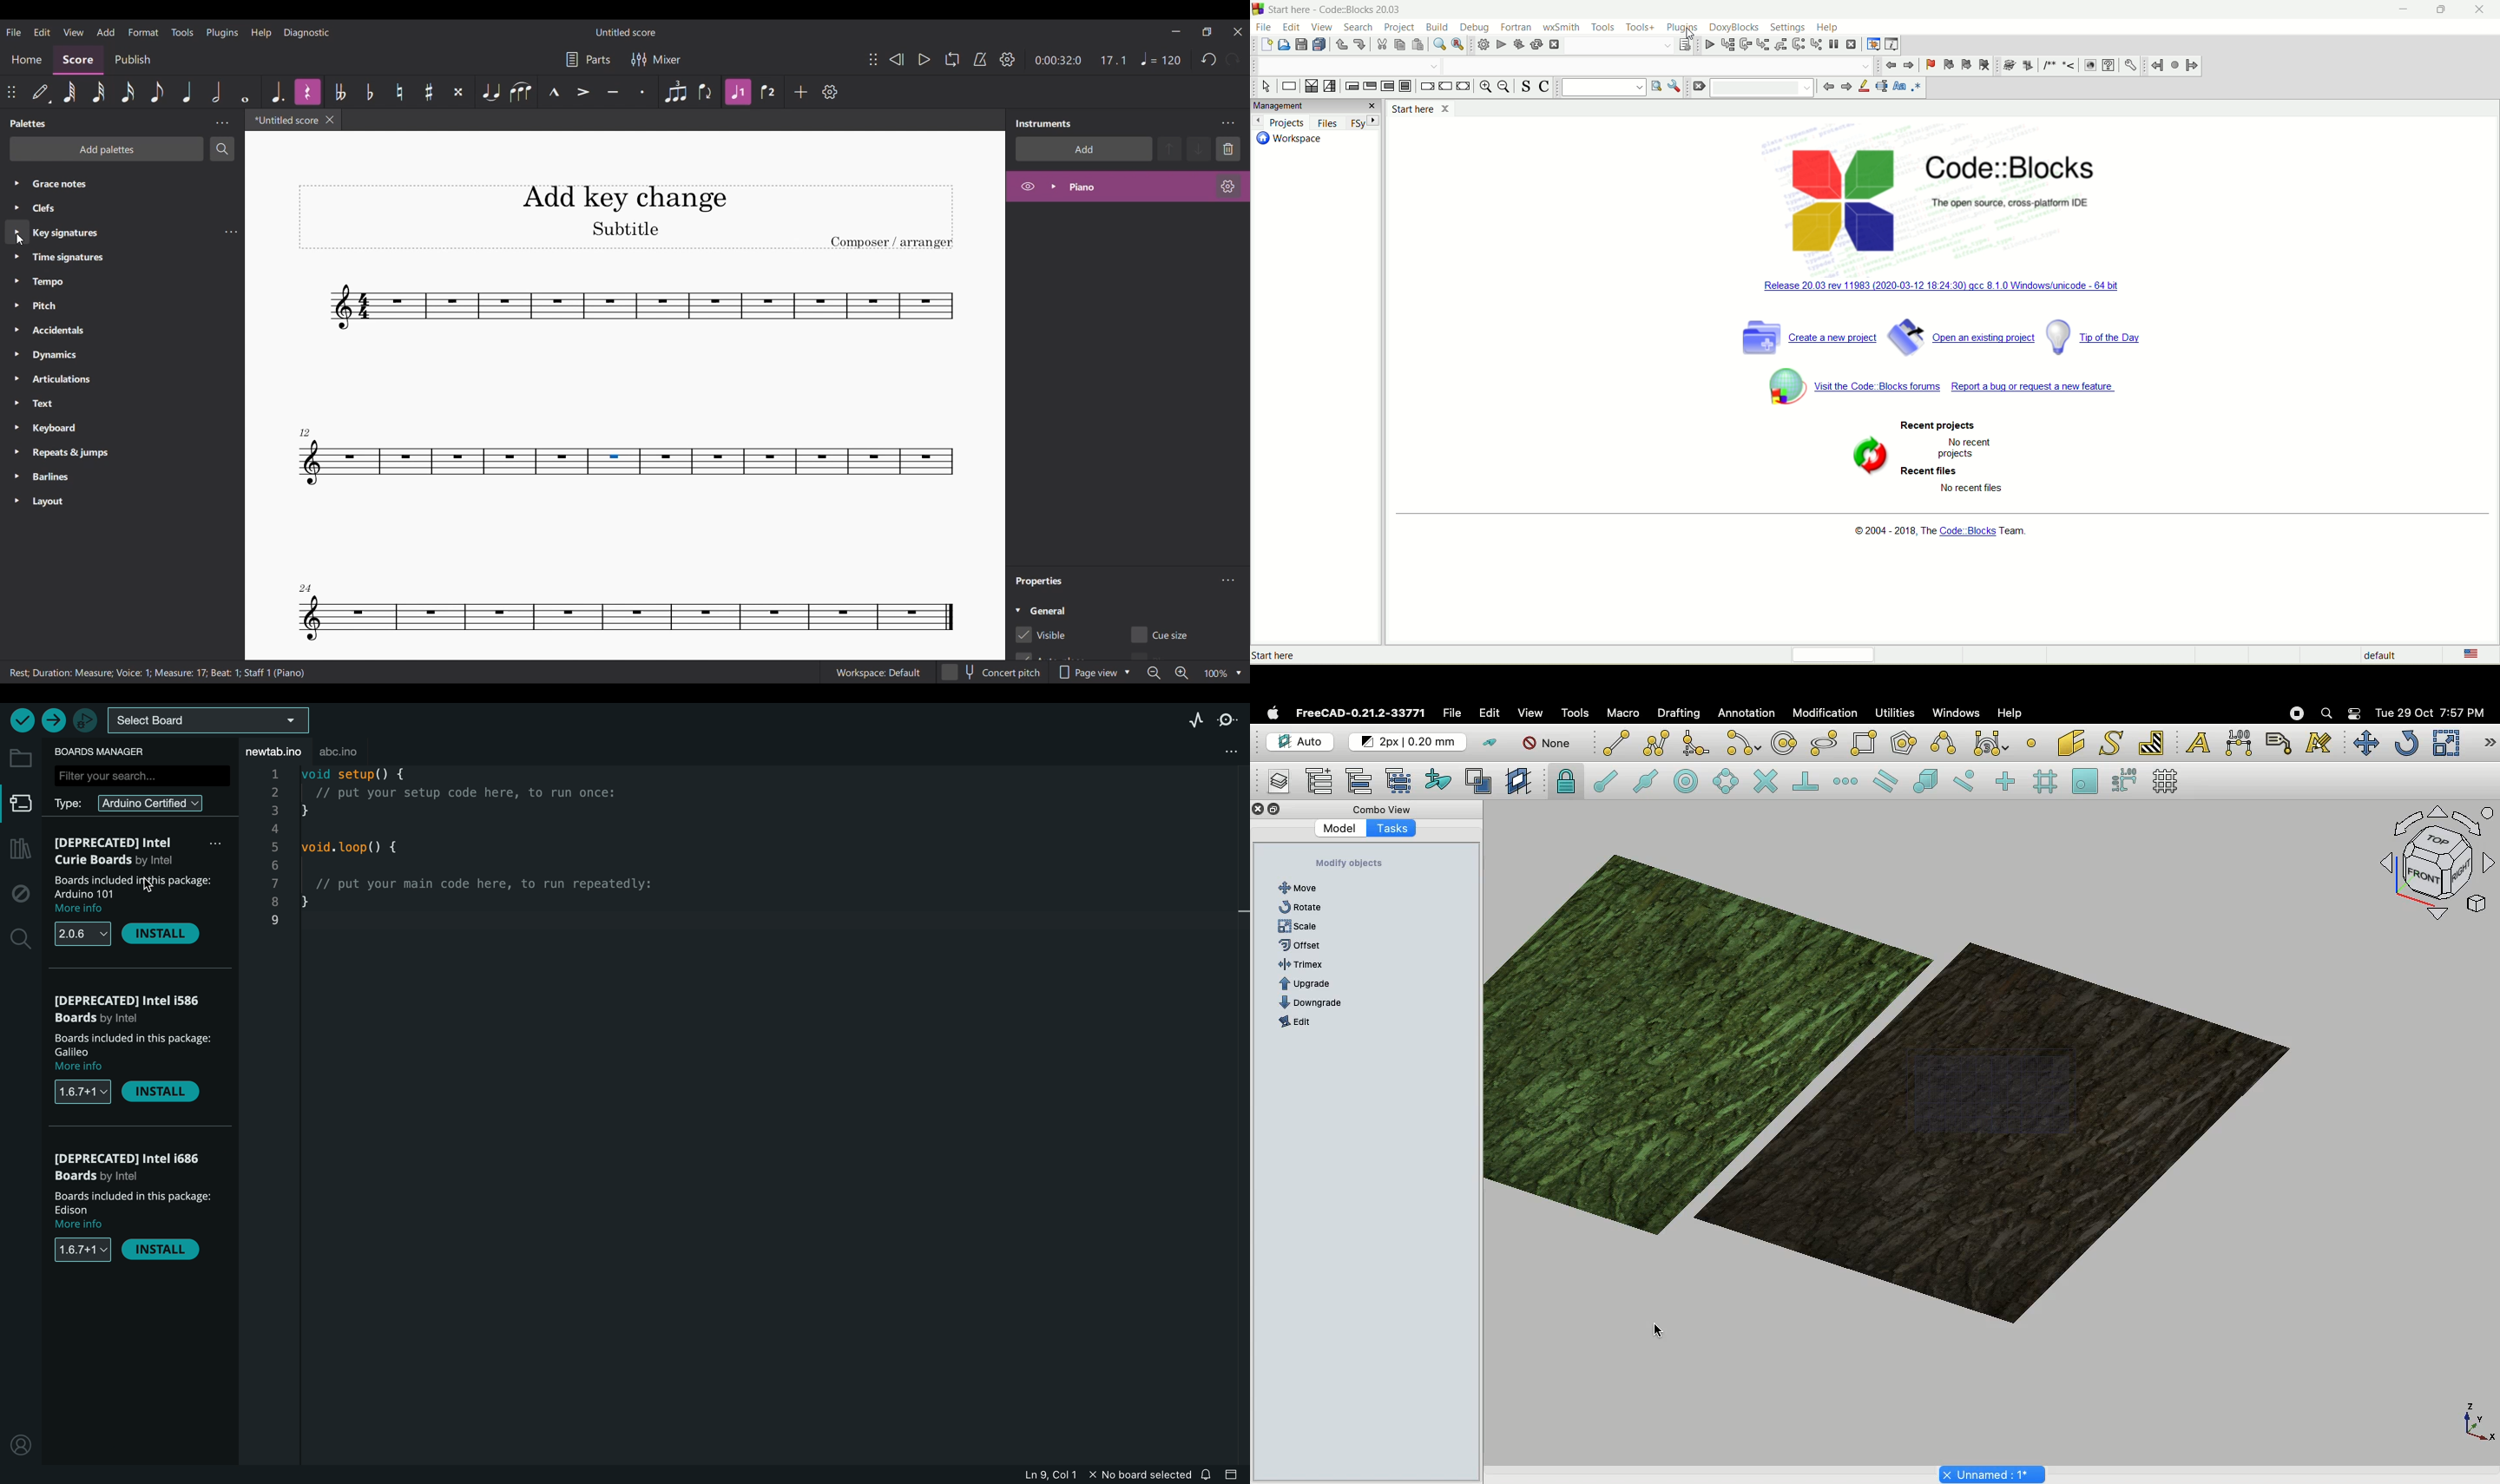 This screenshot has width=2520, height=1484. Describe the element at coordinates (1621, 46) in the screenshot. I see `Search` at that location.